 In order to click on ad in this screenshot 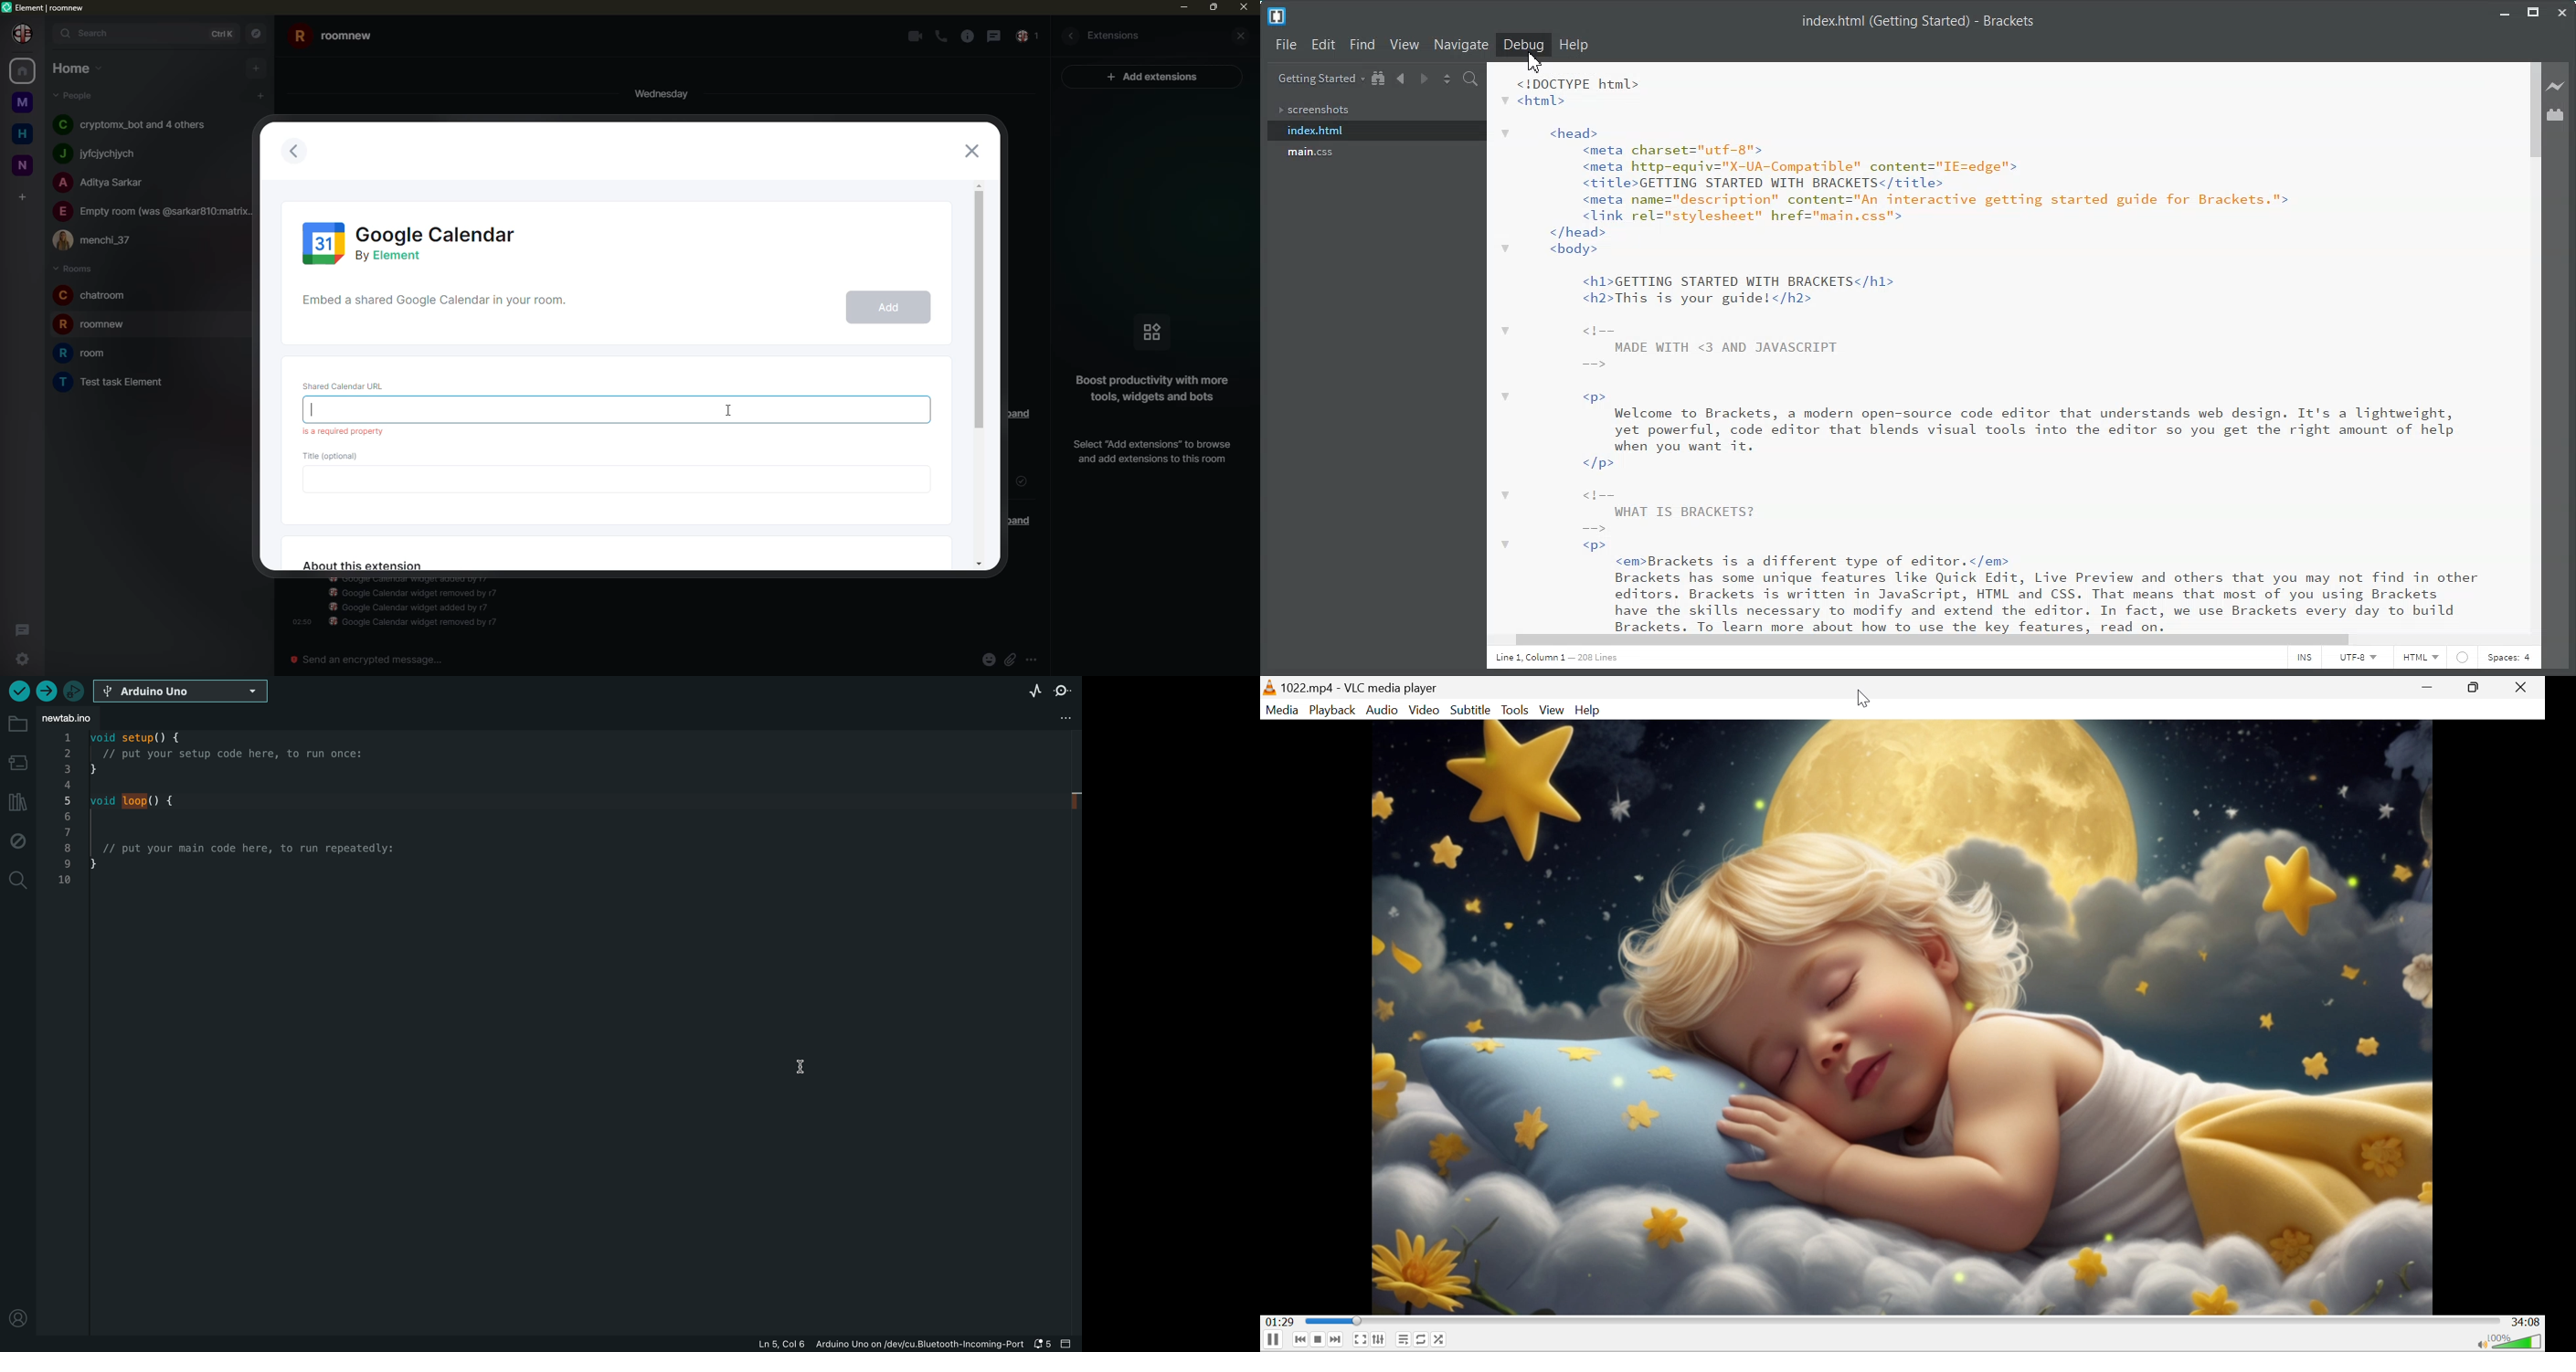, I will do `click(1158, 77)`.